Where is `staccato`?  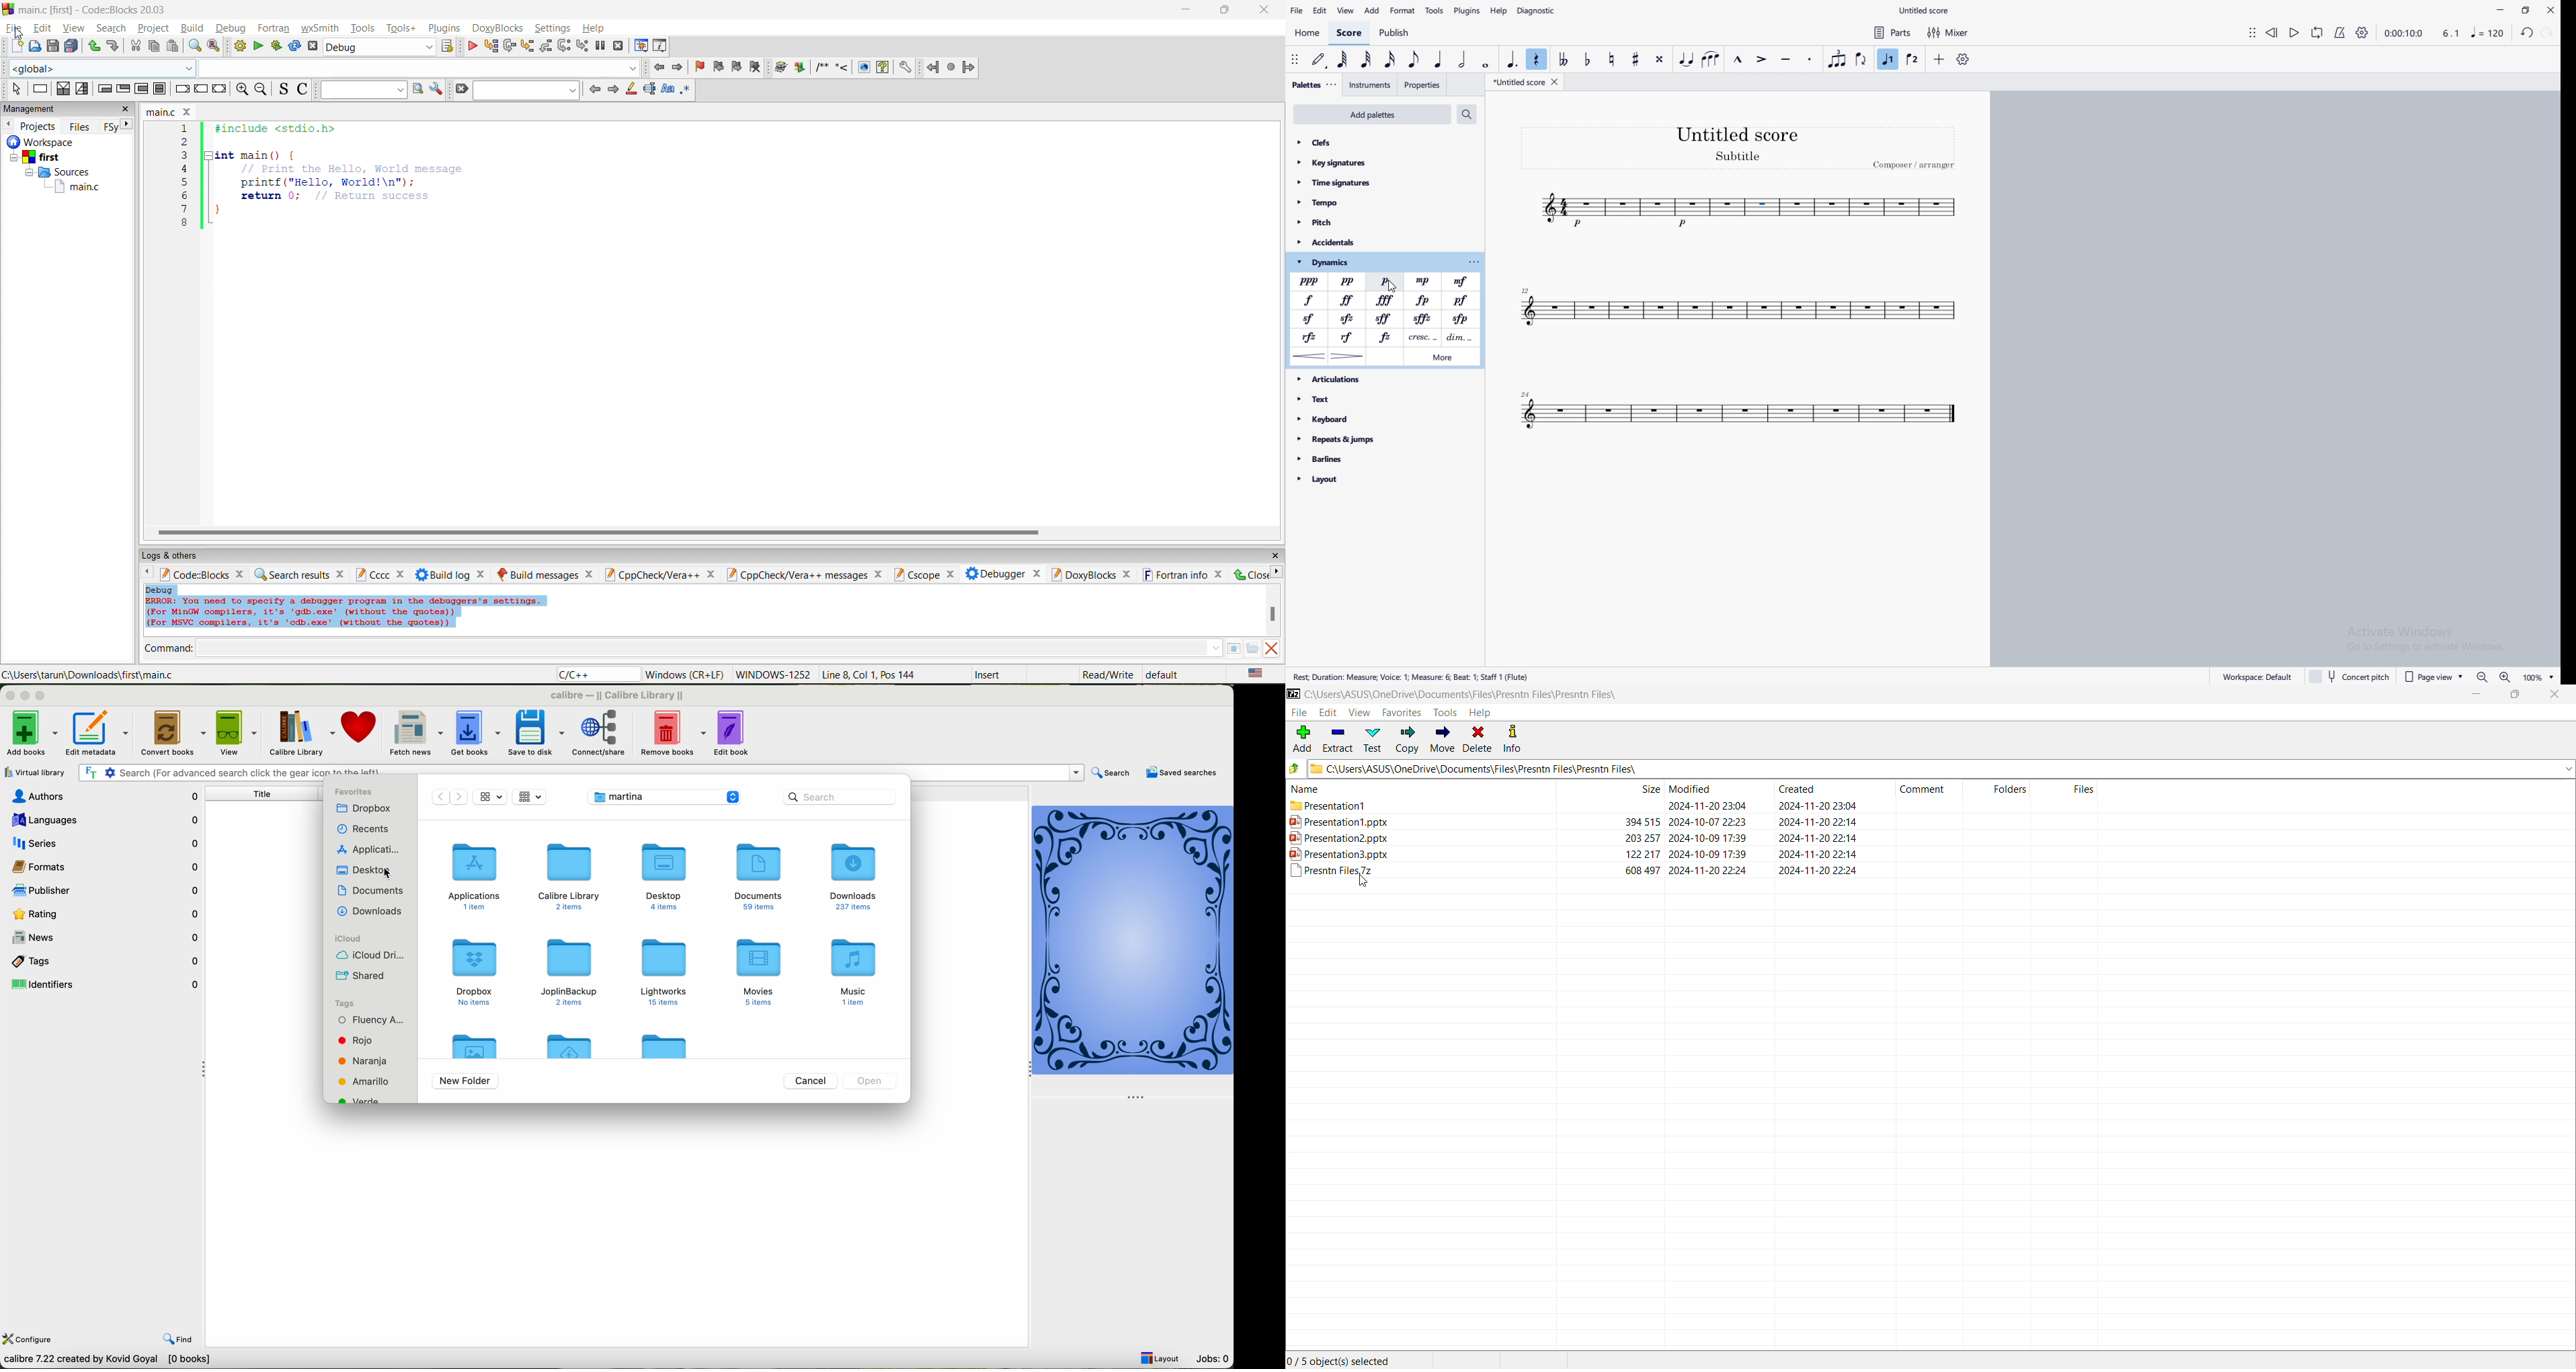 staccato is located at coordinates (1809, 59).